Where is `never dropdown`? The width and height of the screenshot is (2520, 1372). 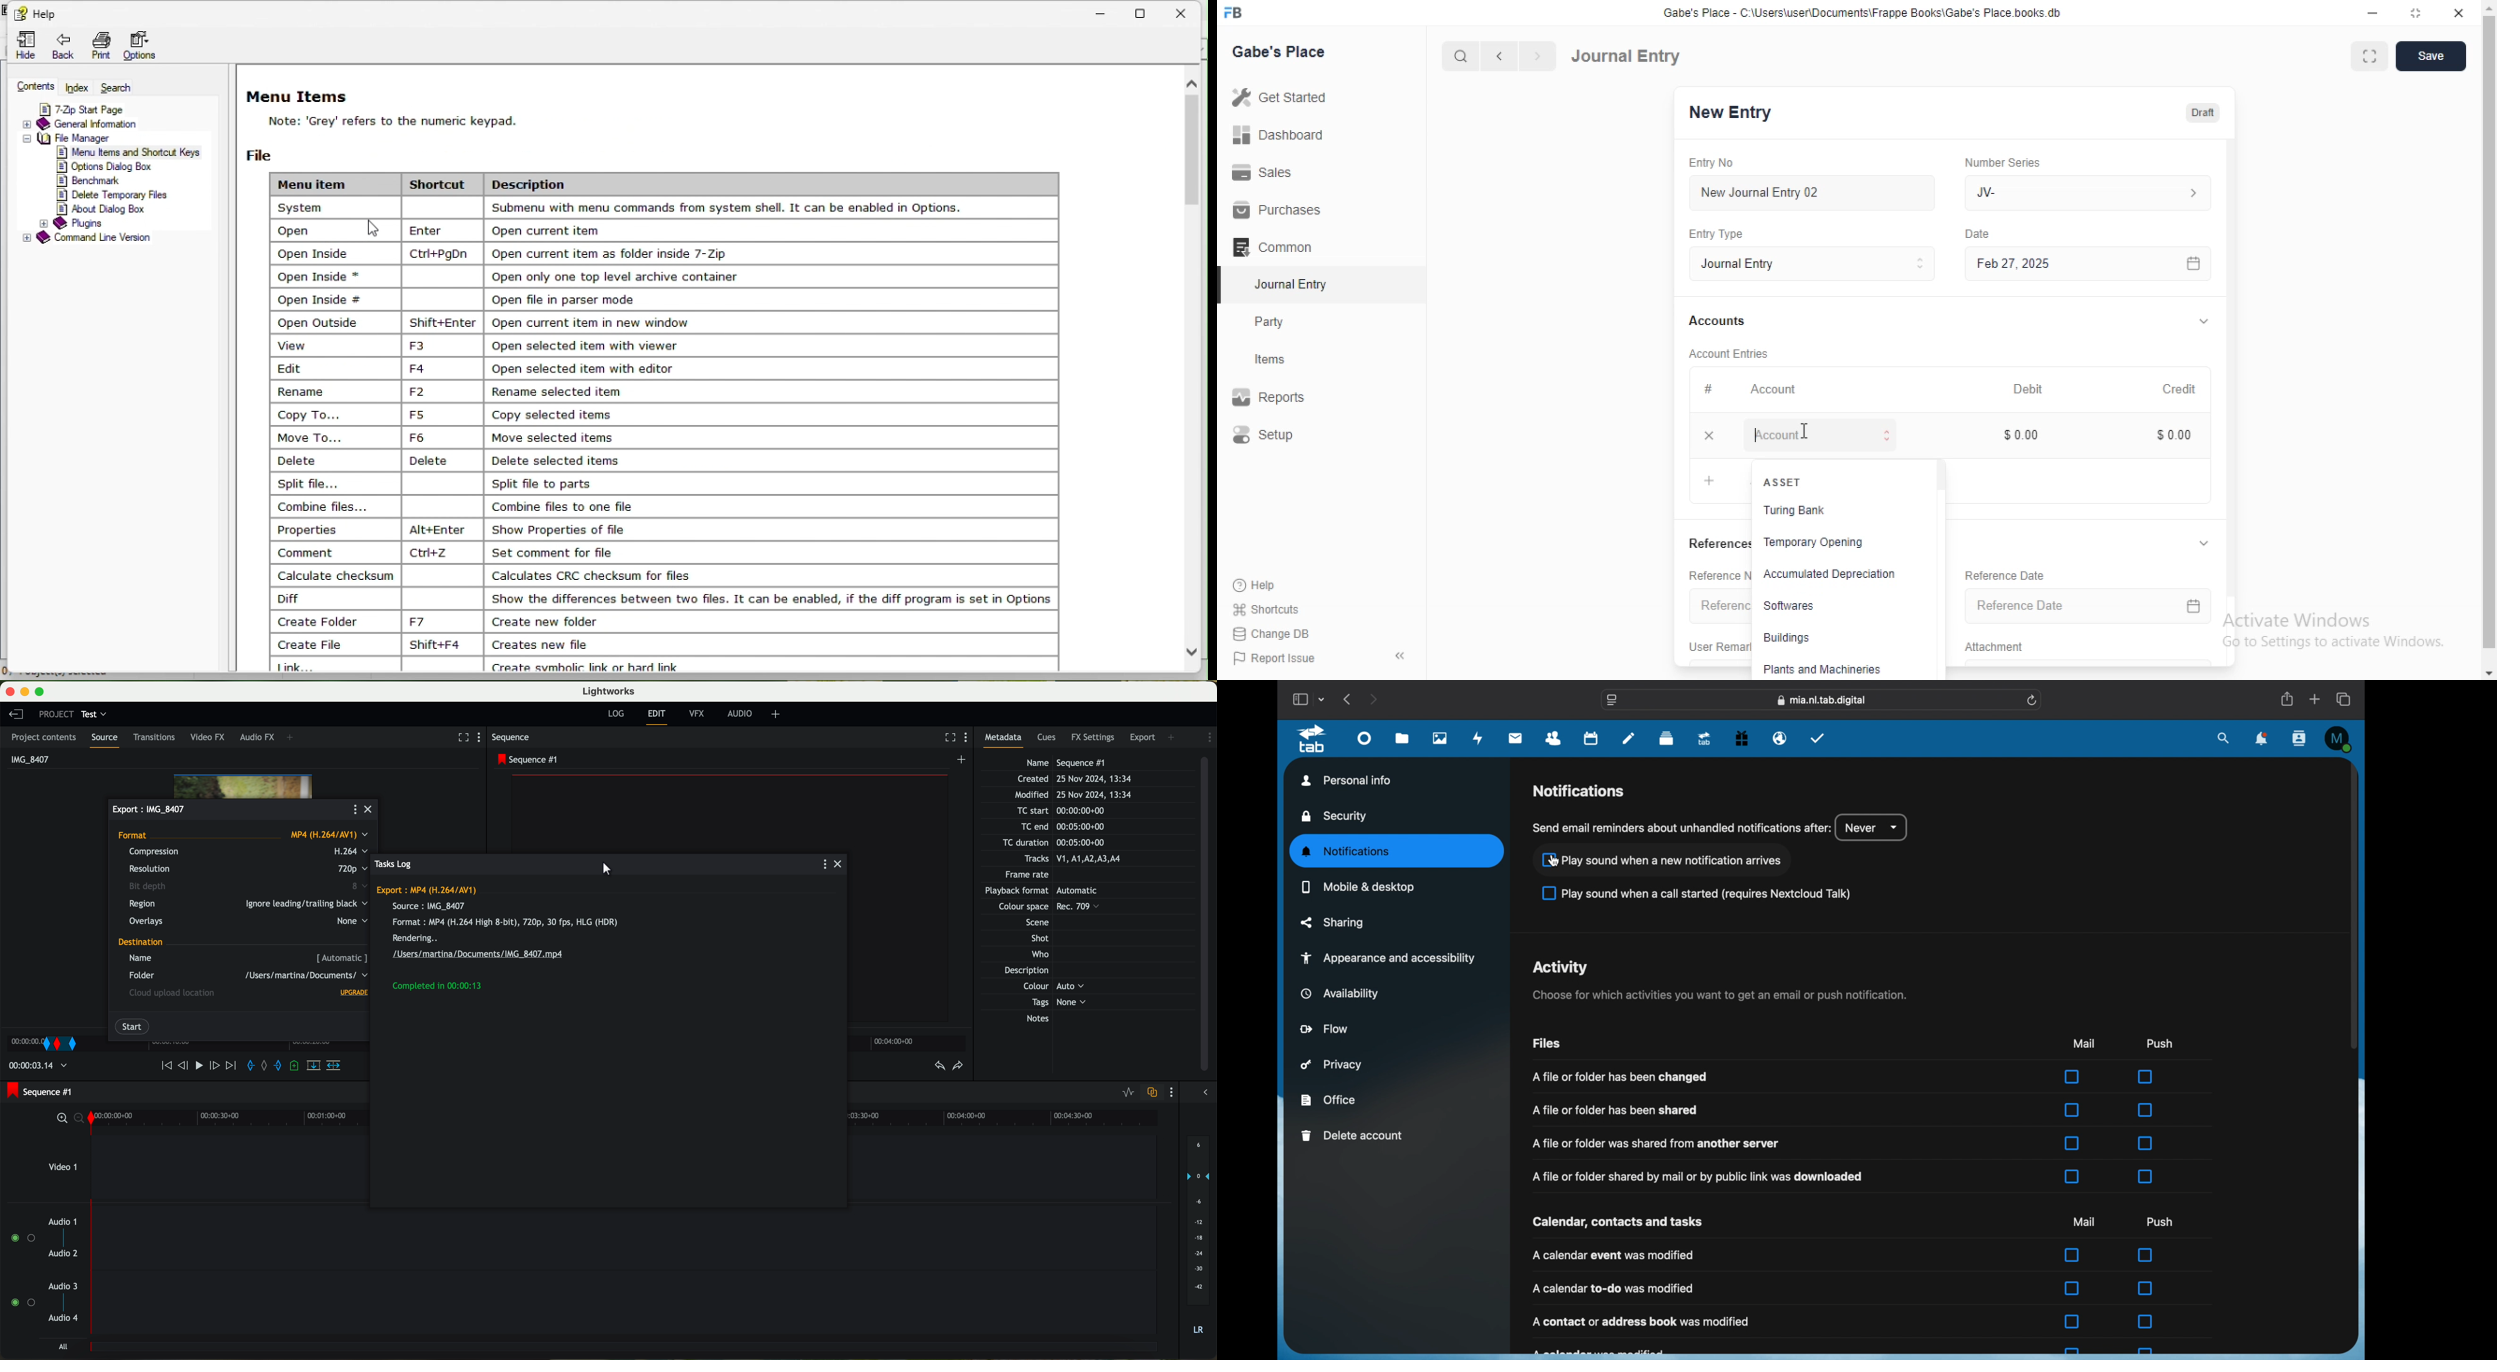
never dropdown is located at coordinates (1872, 828).